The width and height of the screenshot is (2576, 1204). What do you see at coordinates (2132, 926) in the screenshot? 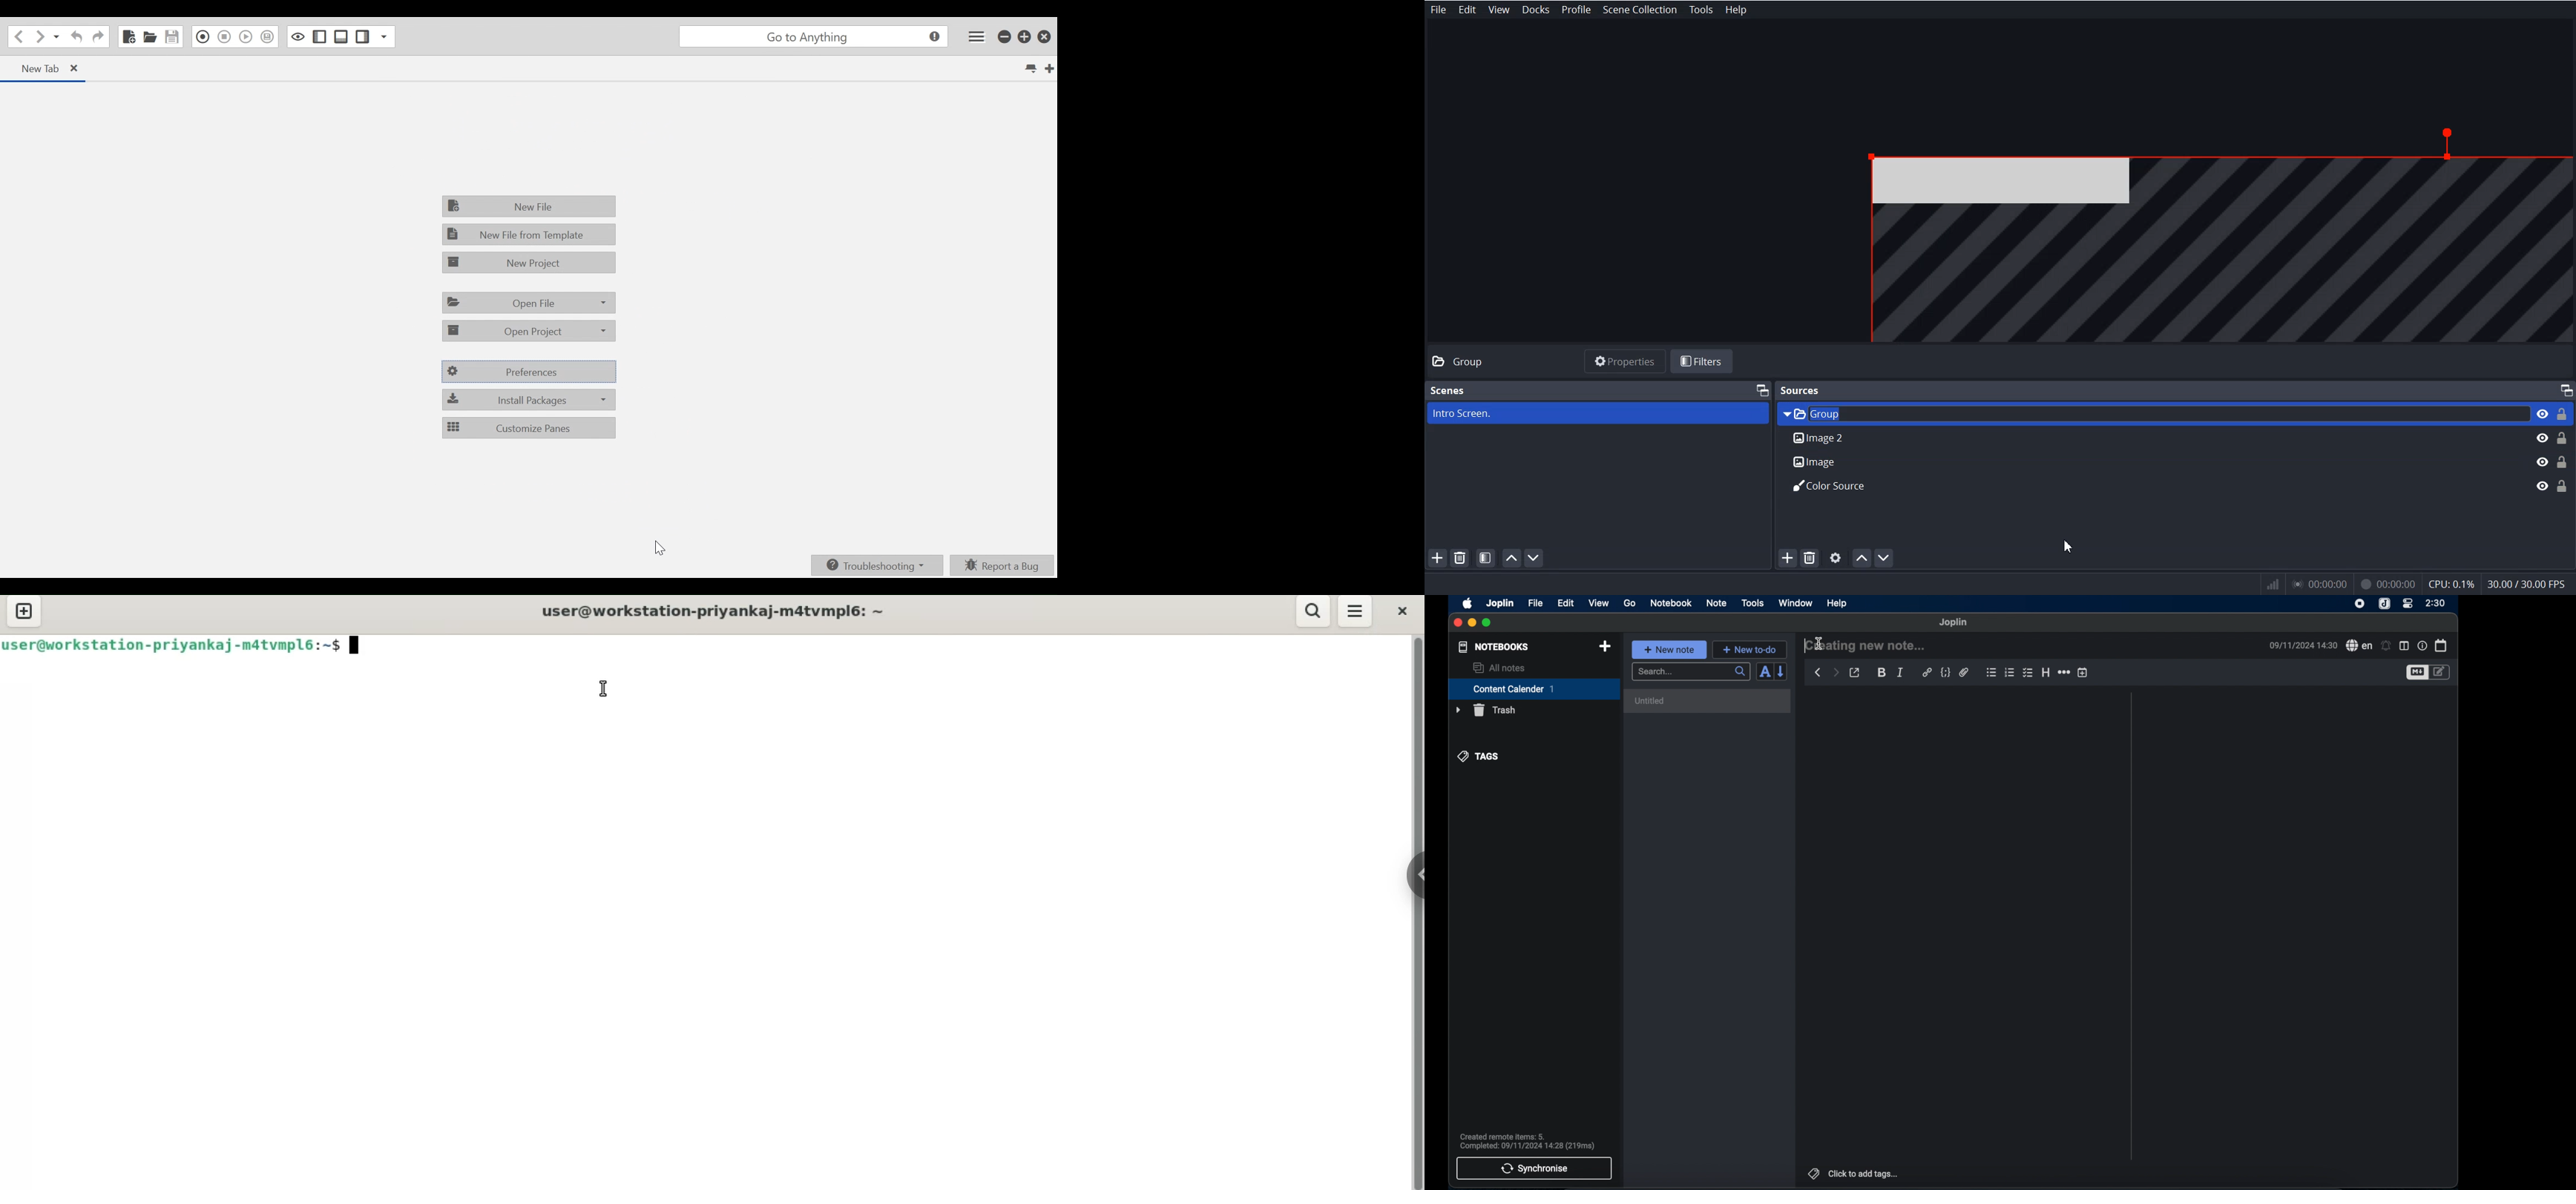
I see `divider` at bounding box center [2132, 926].